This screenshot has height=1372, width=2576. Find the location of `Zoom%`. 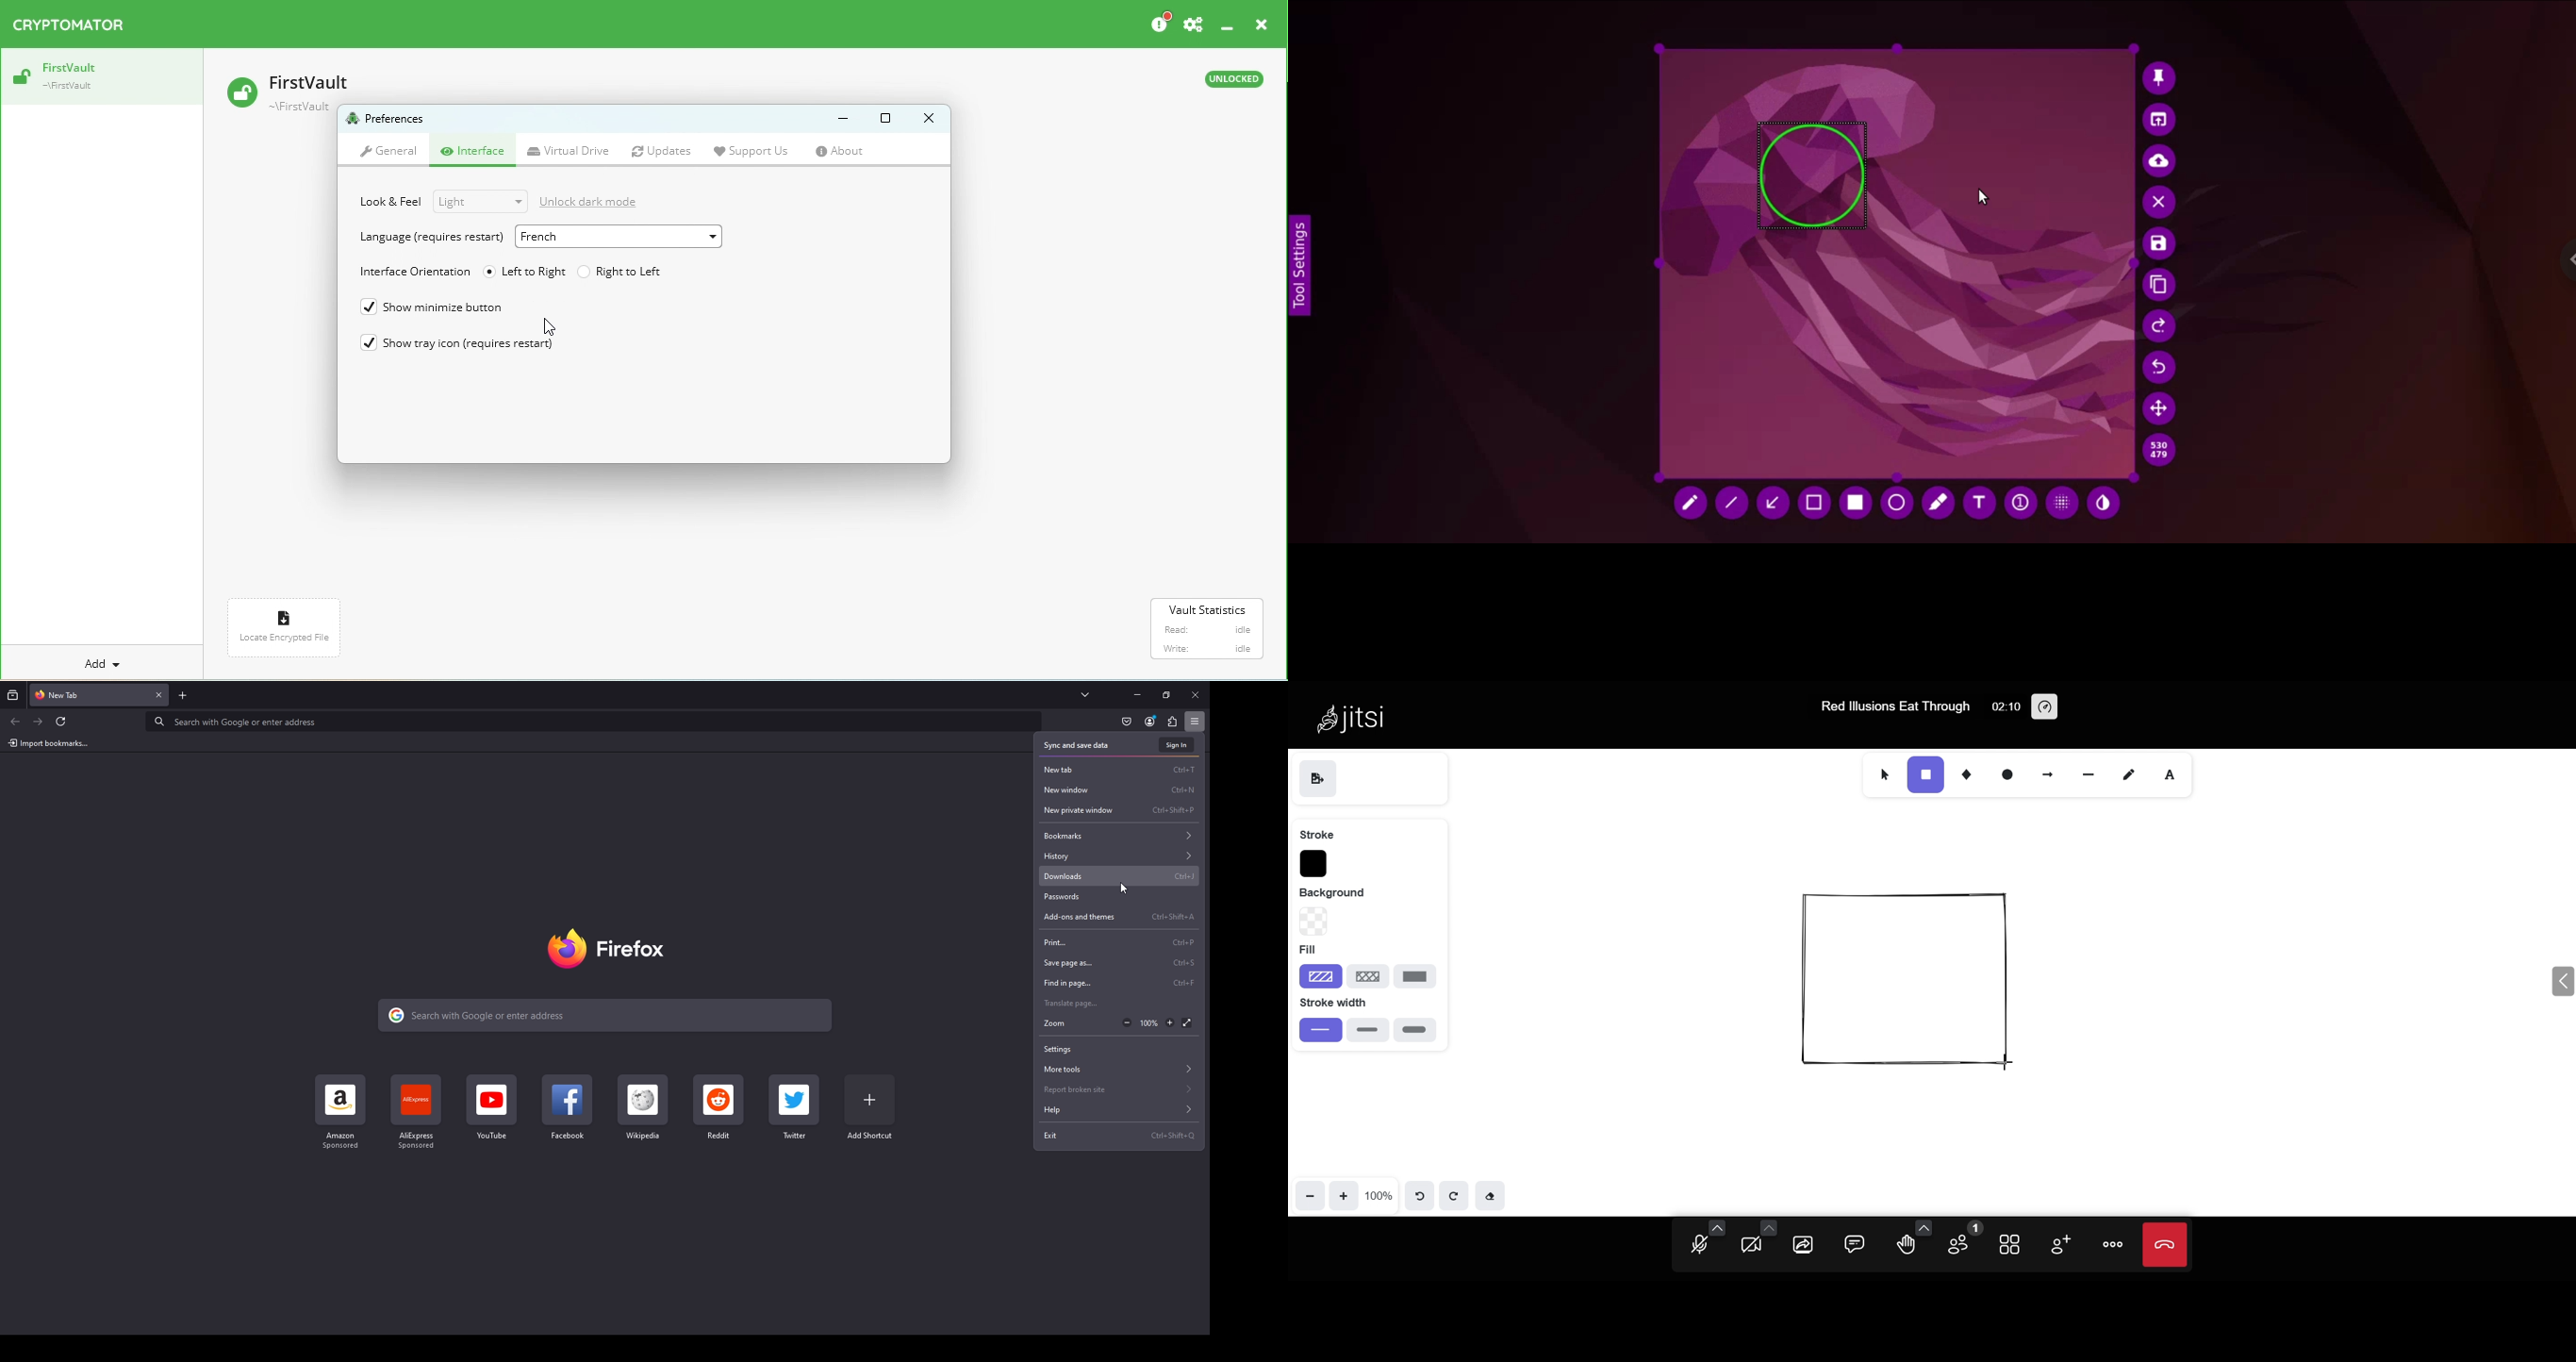

Zoom% is located at coordinates (1150, 1023).